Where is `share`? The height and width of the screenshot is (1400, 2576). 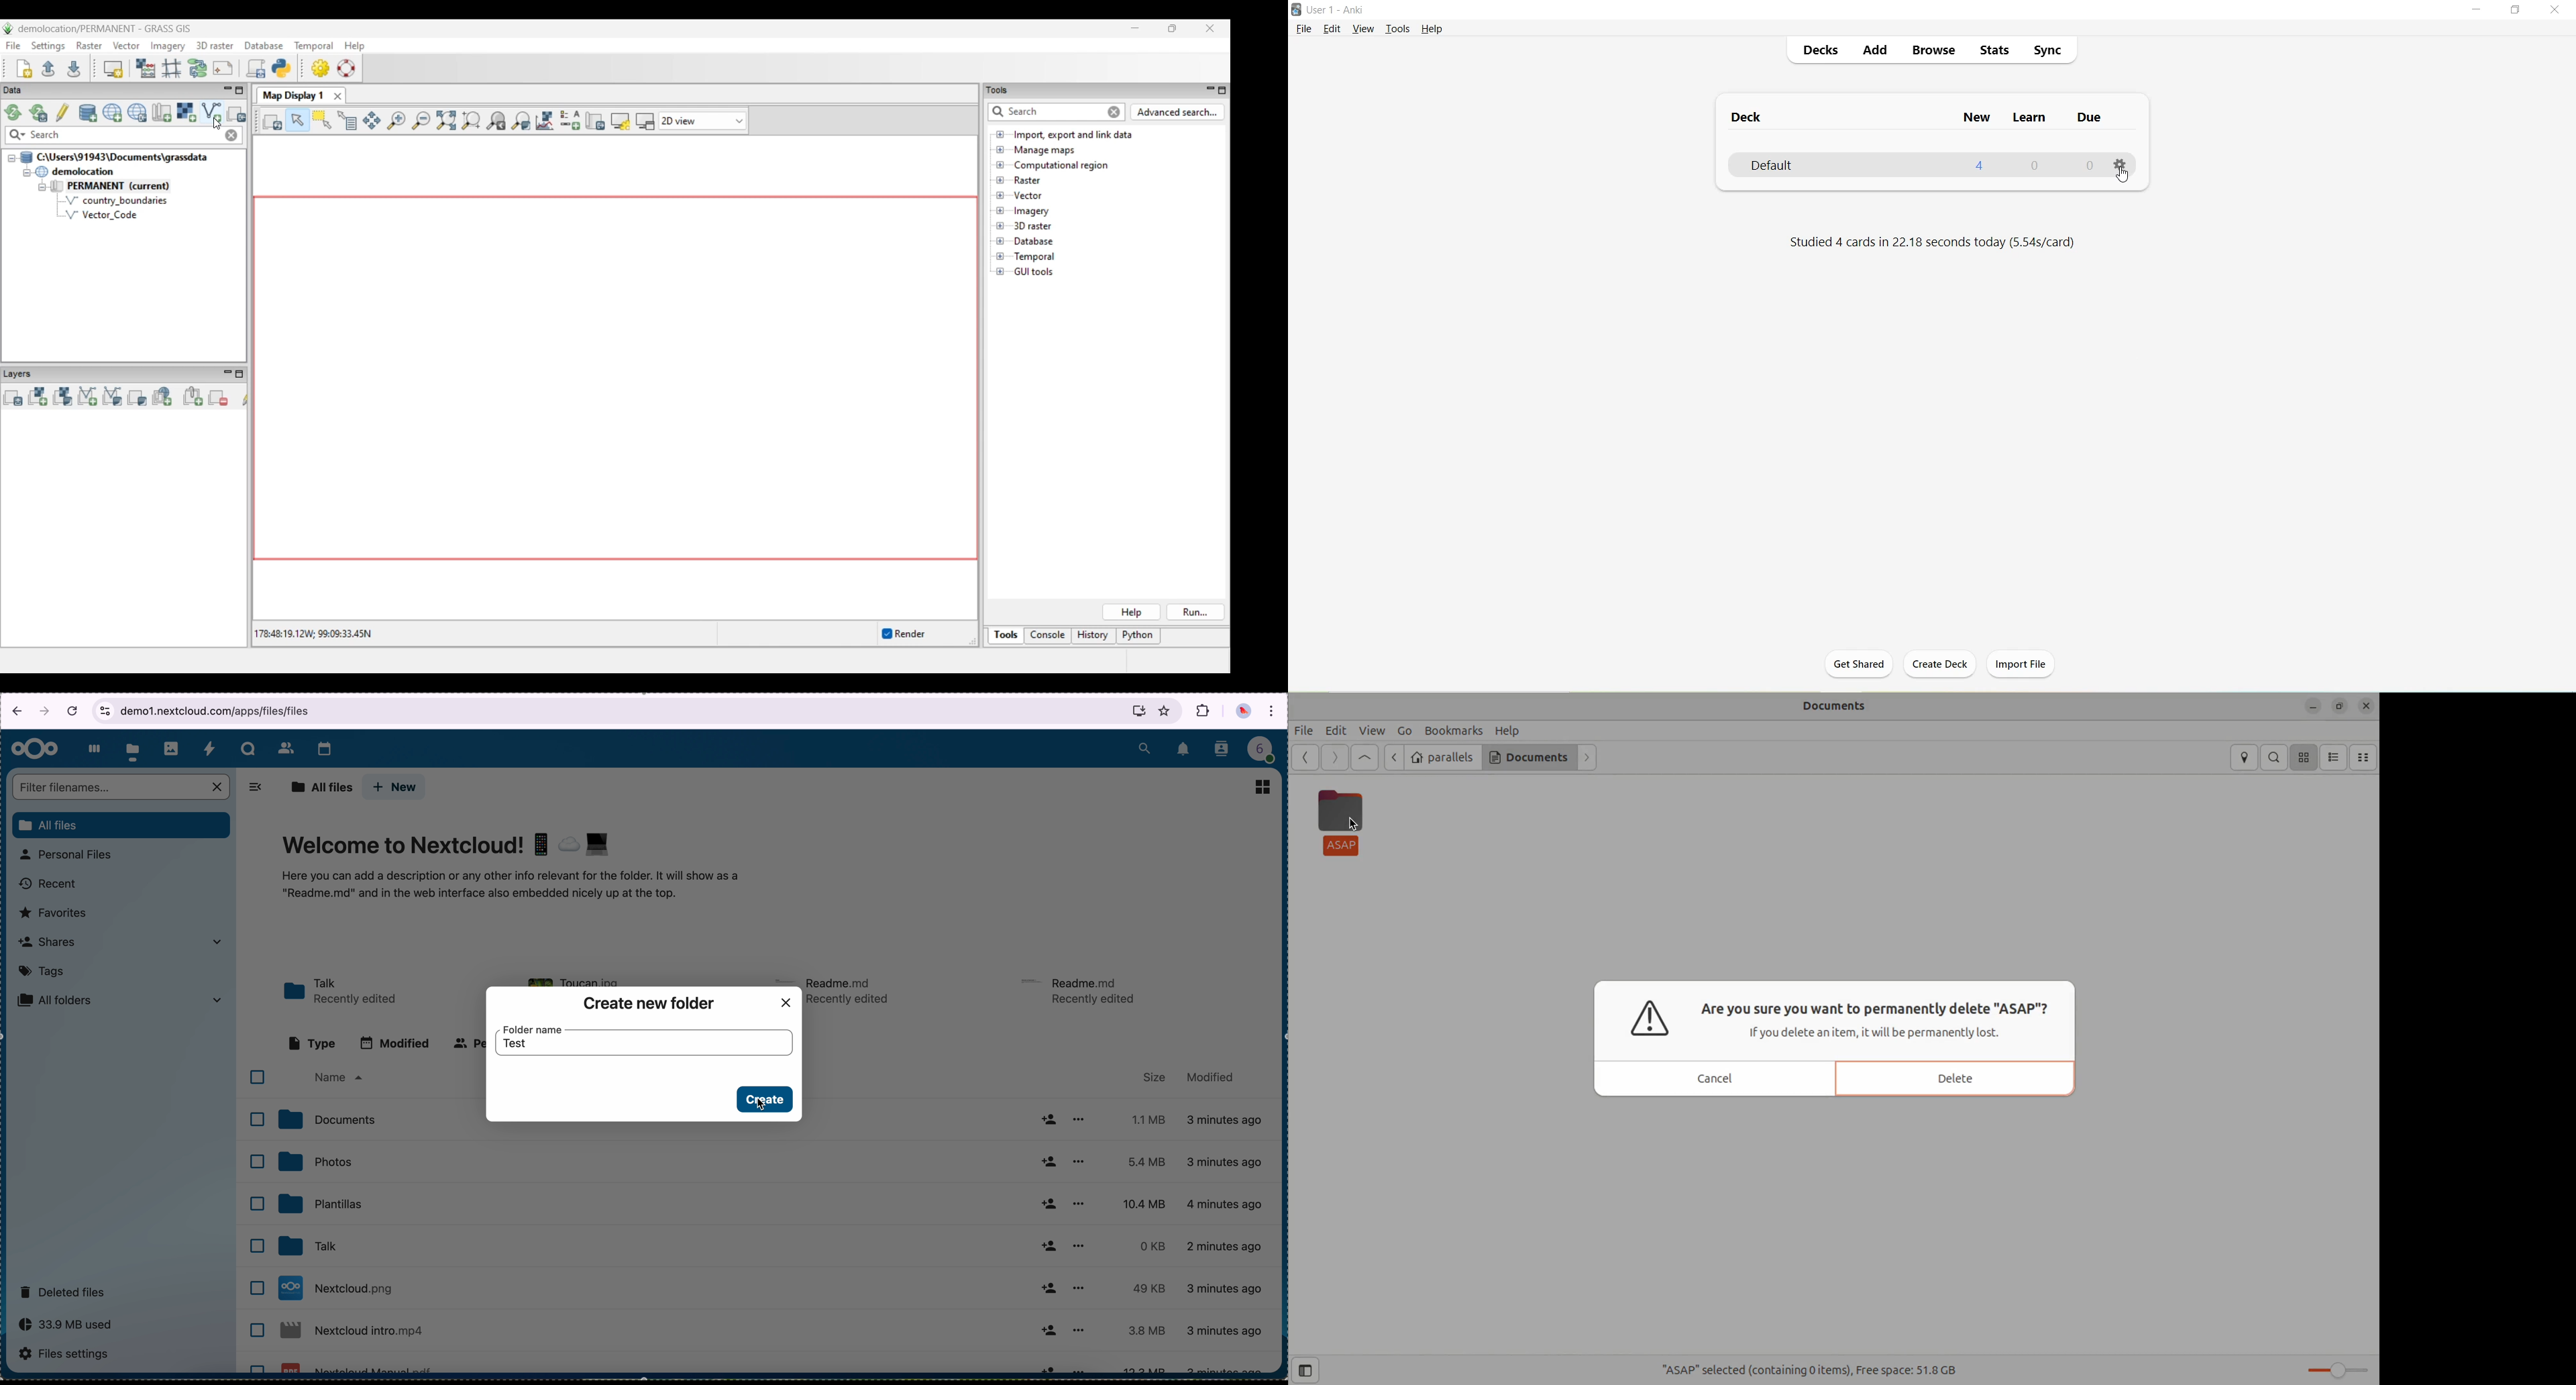 share is located at coordinates (1047, 1330).